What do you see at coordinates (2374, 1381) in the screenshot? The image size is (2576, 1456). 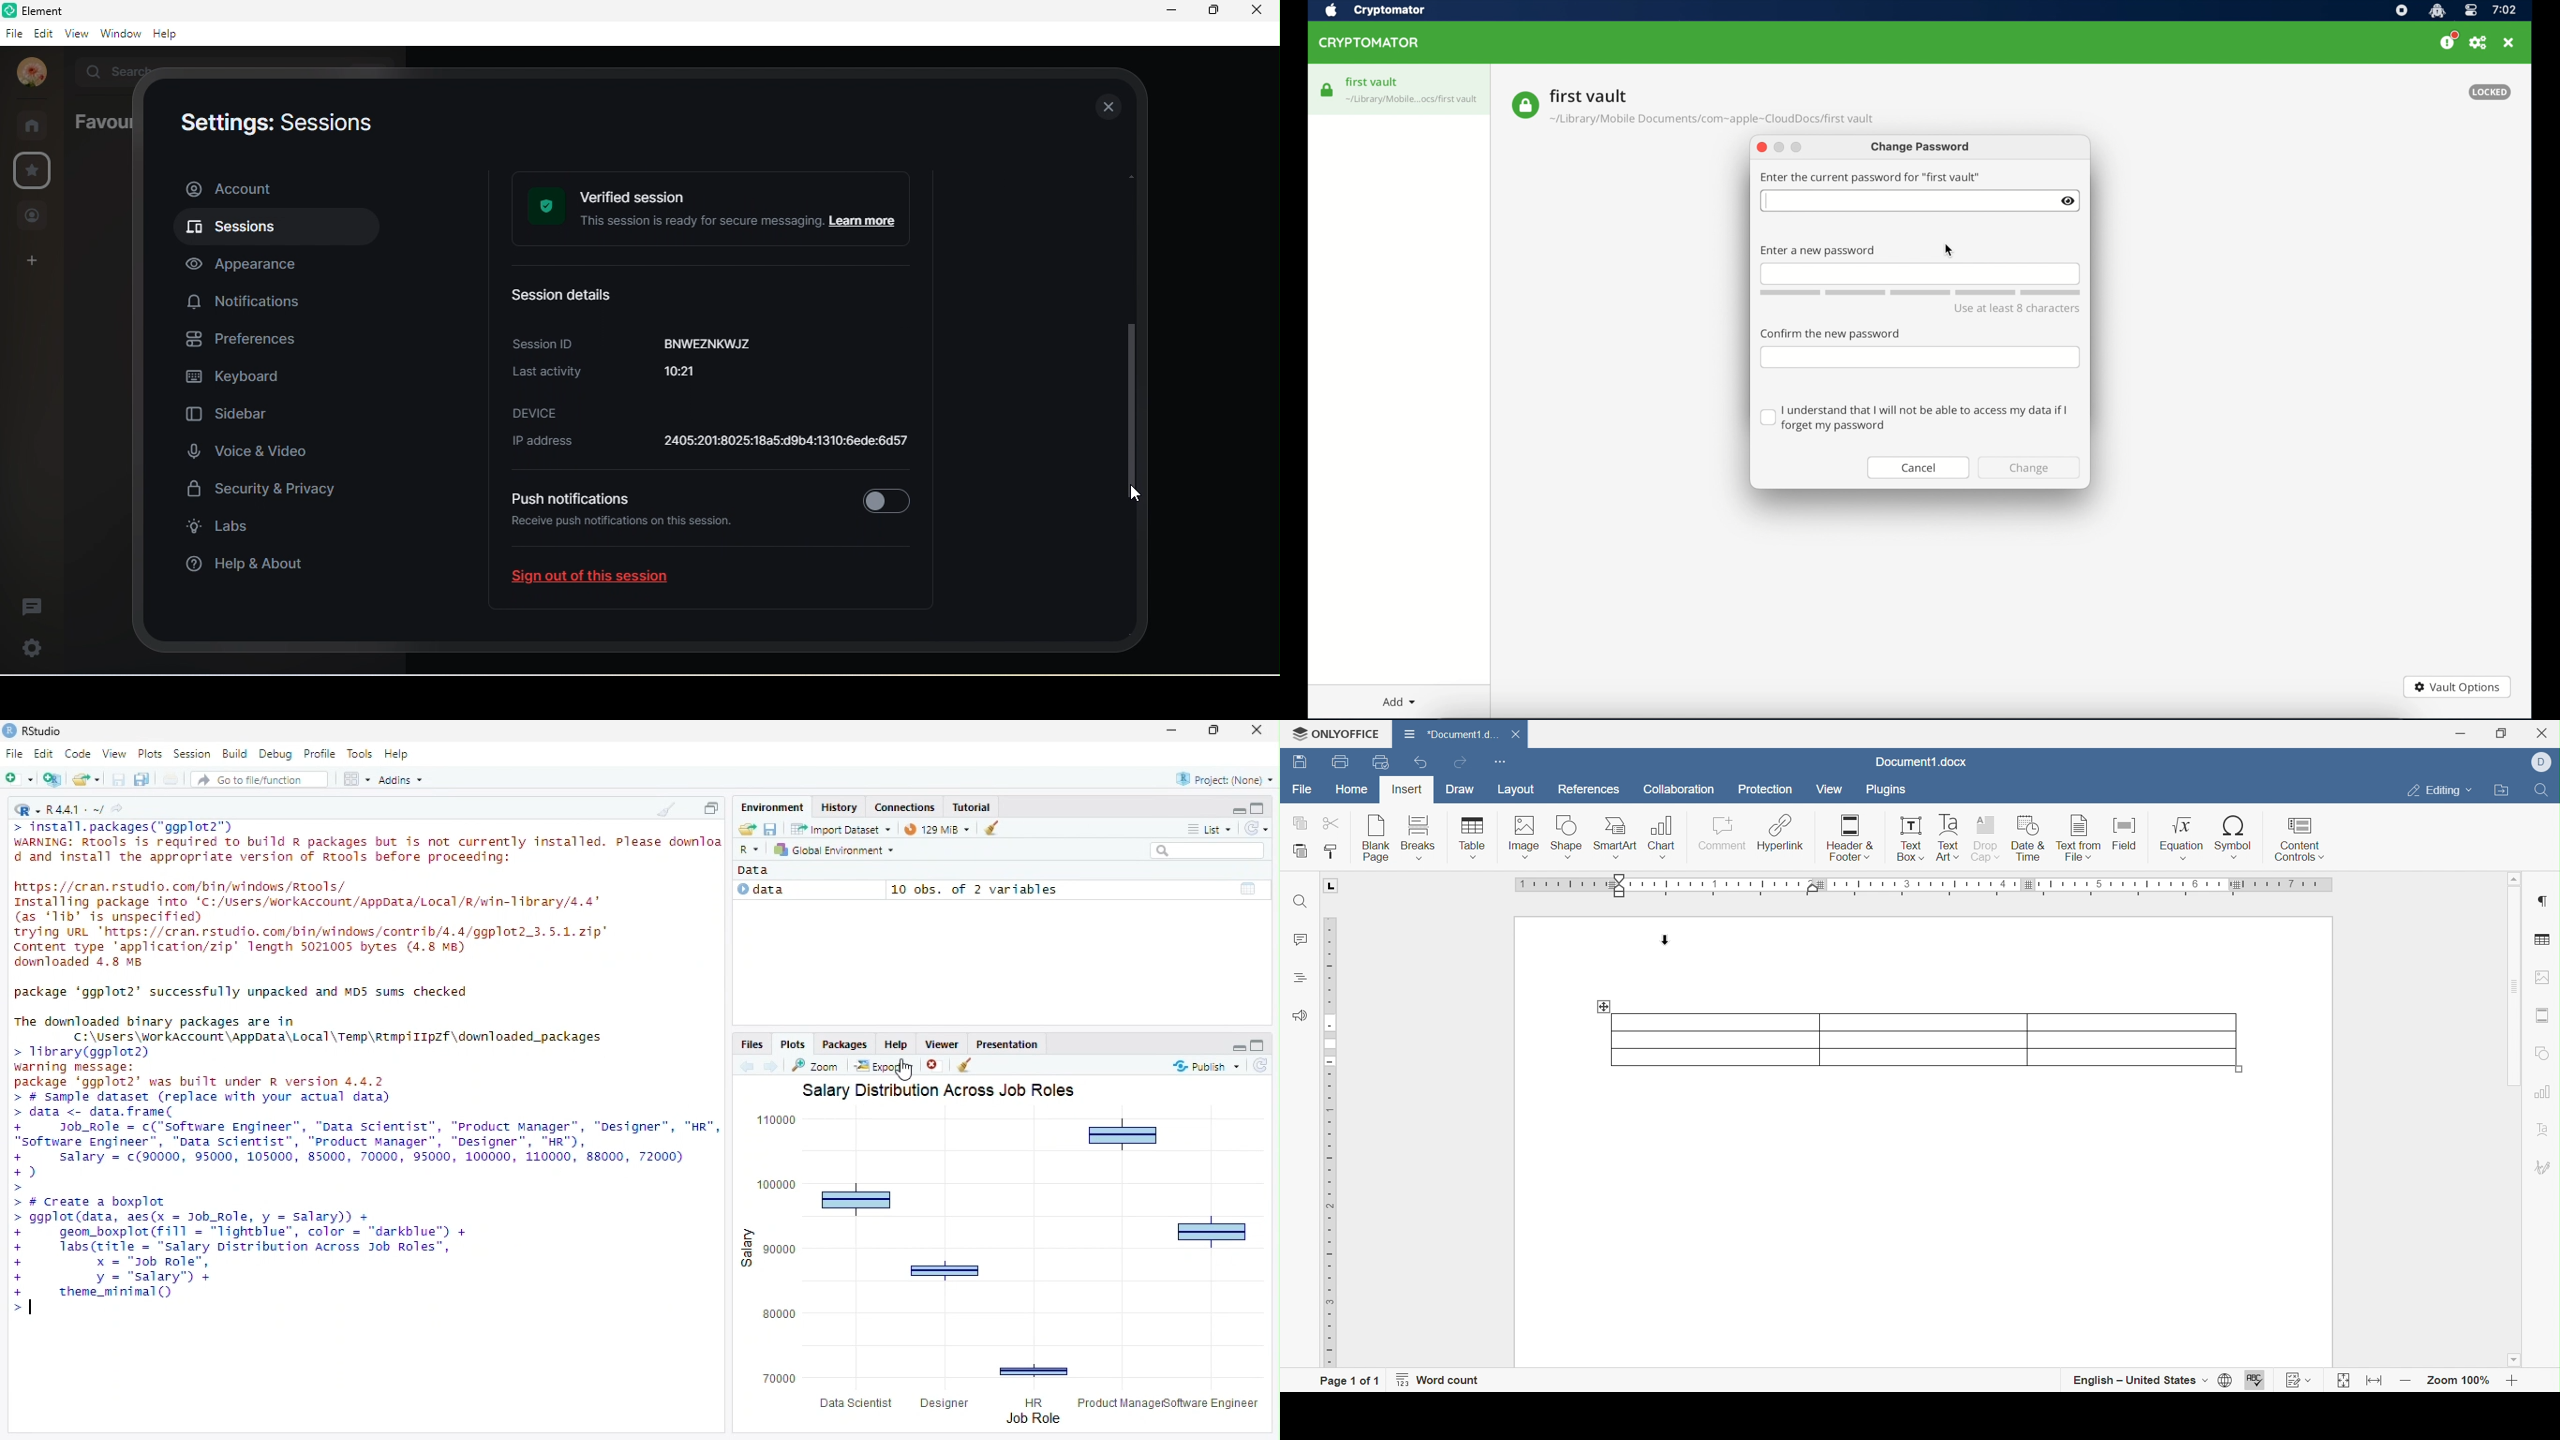 I see `Fit to width` at bounding box center [2374, 1381].